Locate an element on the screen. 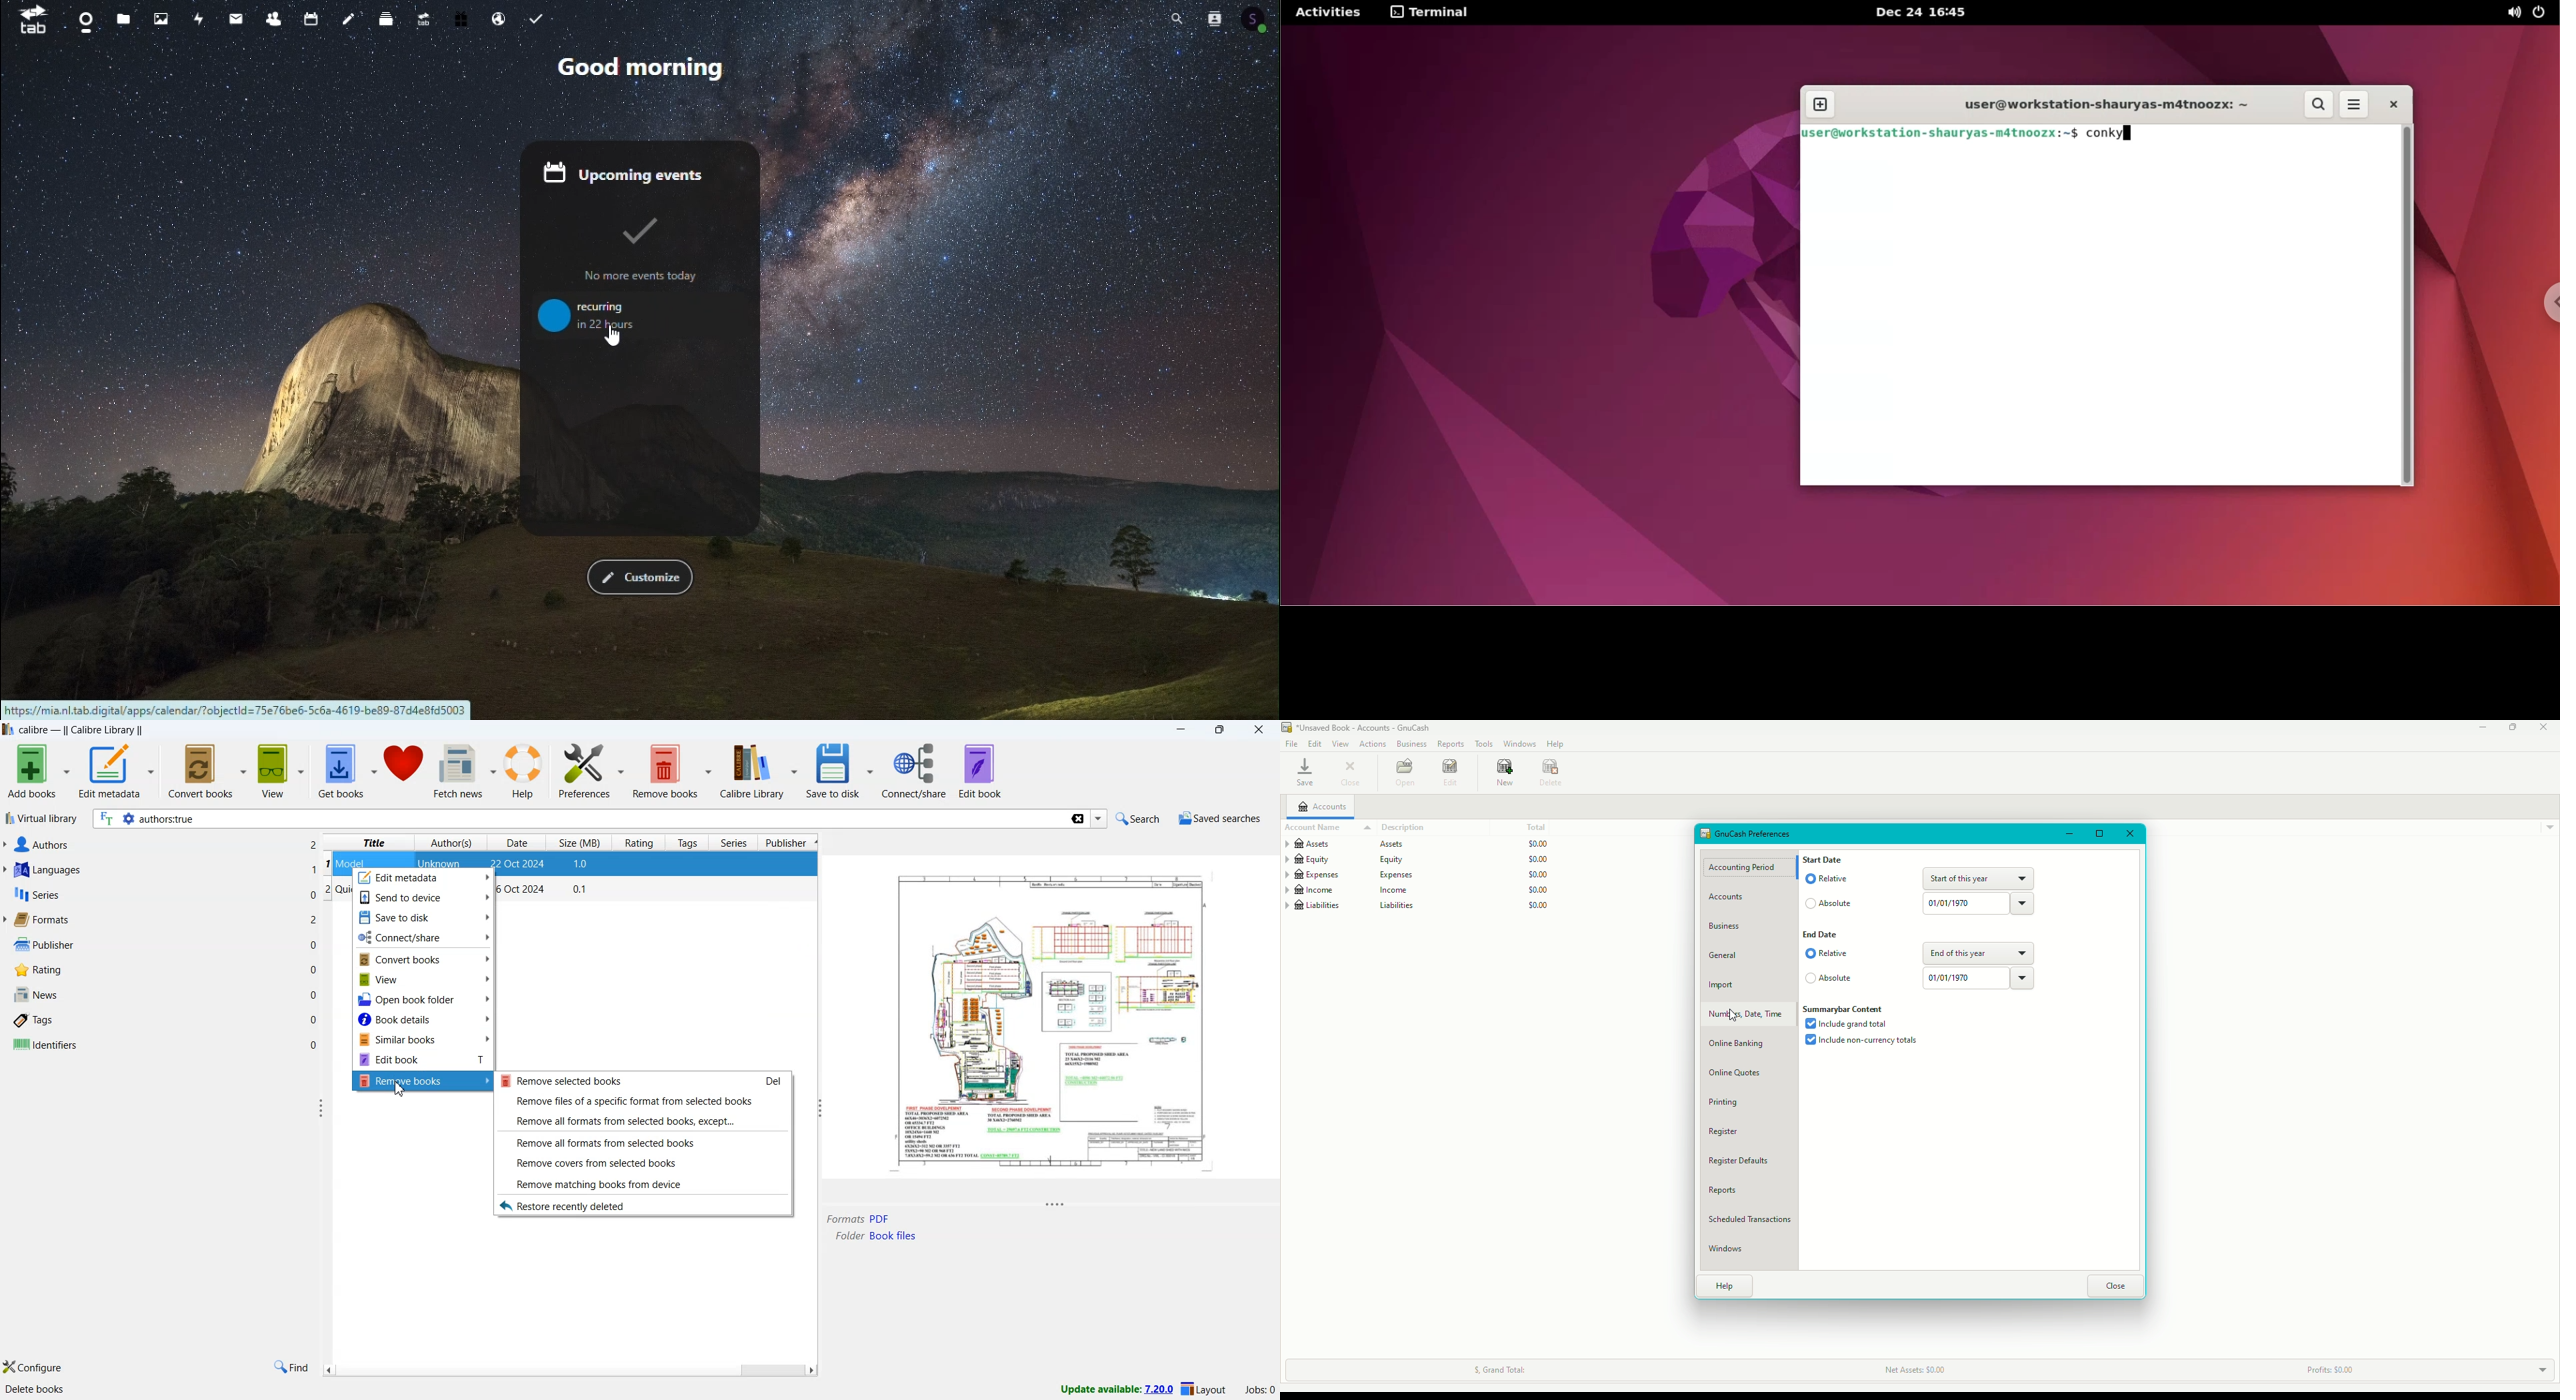  General is located at coordinates (1729, 955).